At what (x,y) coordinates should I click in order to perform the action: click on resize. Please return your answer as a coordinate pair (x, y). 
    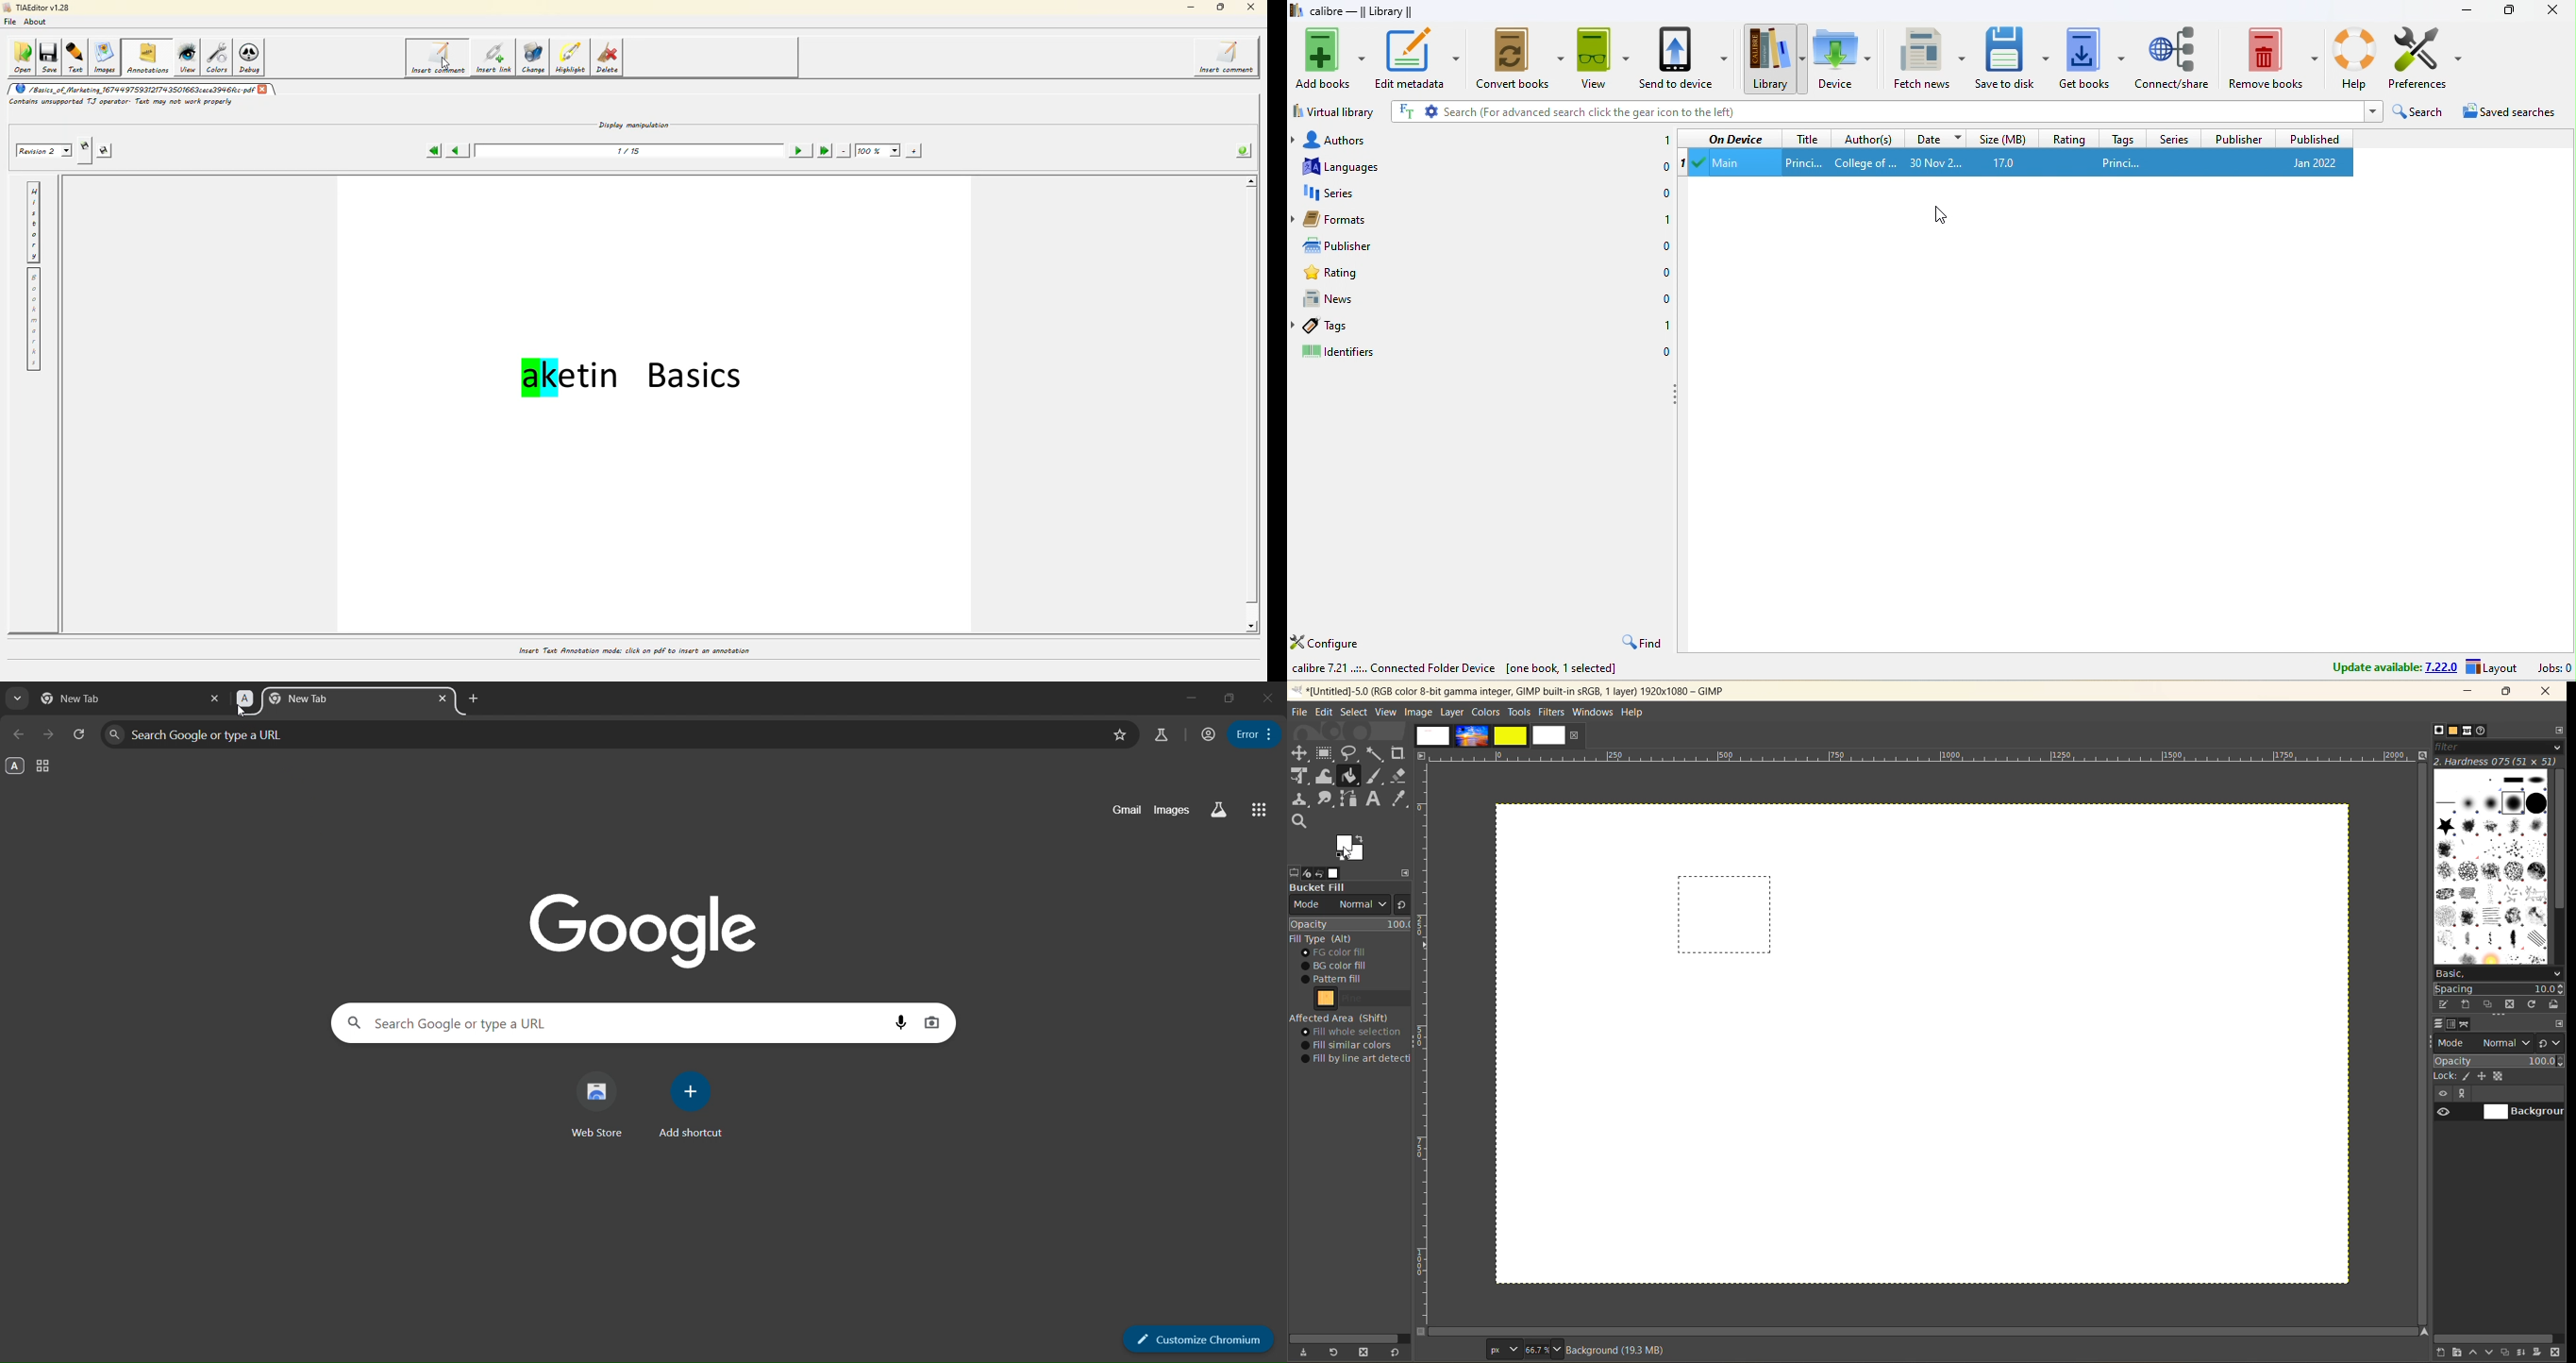
    Looking at the image, I should click on (2509, 8).